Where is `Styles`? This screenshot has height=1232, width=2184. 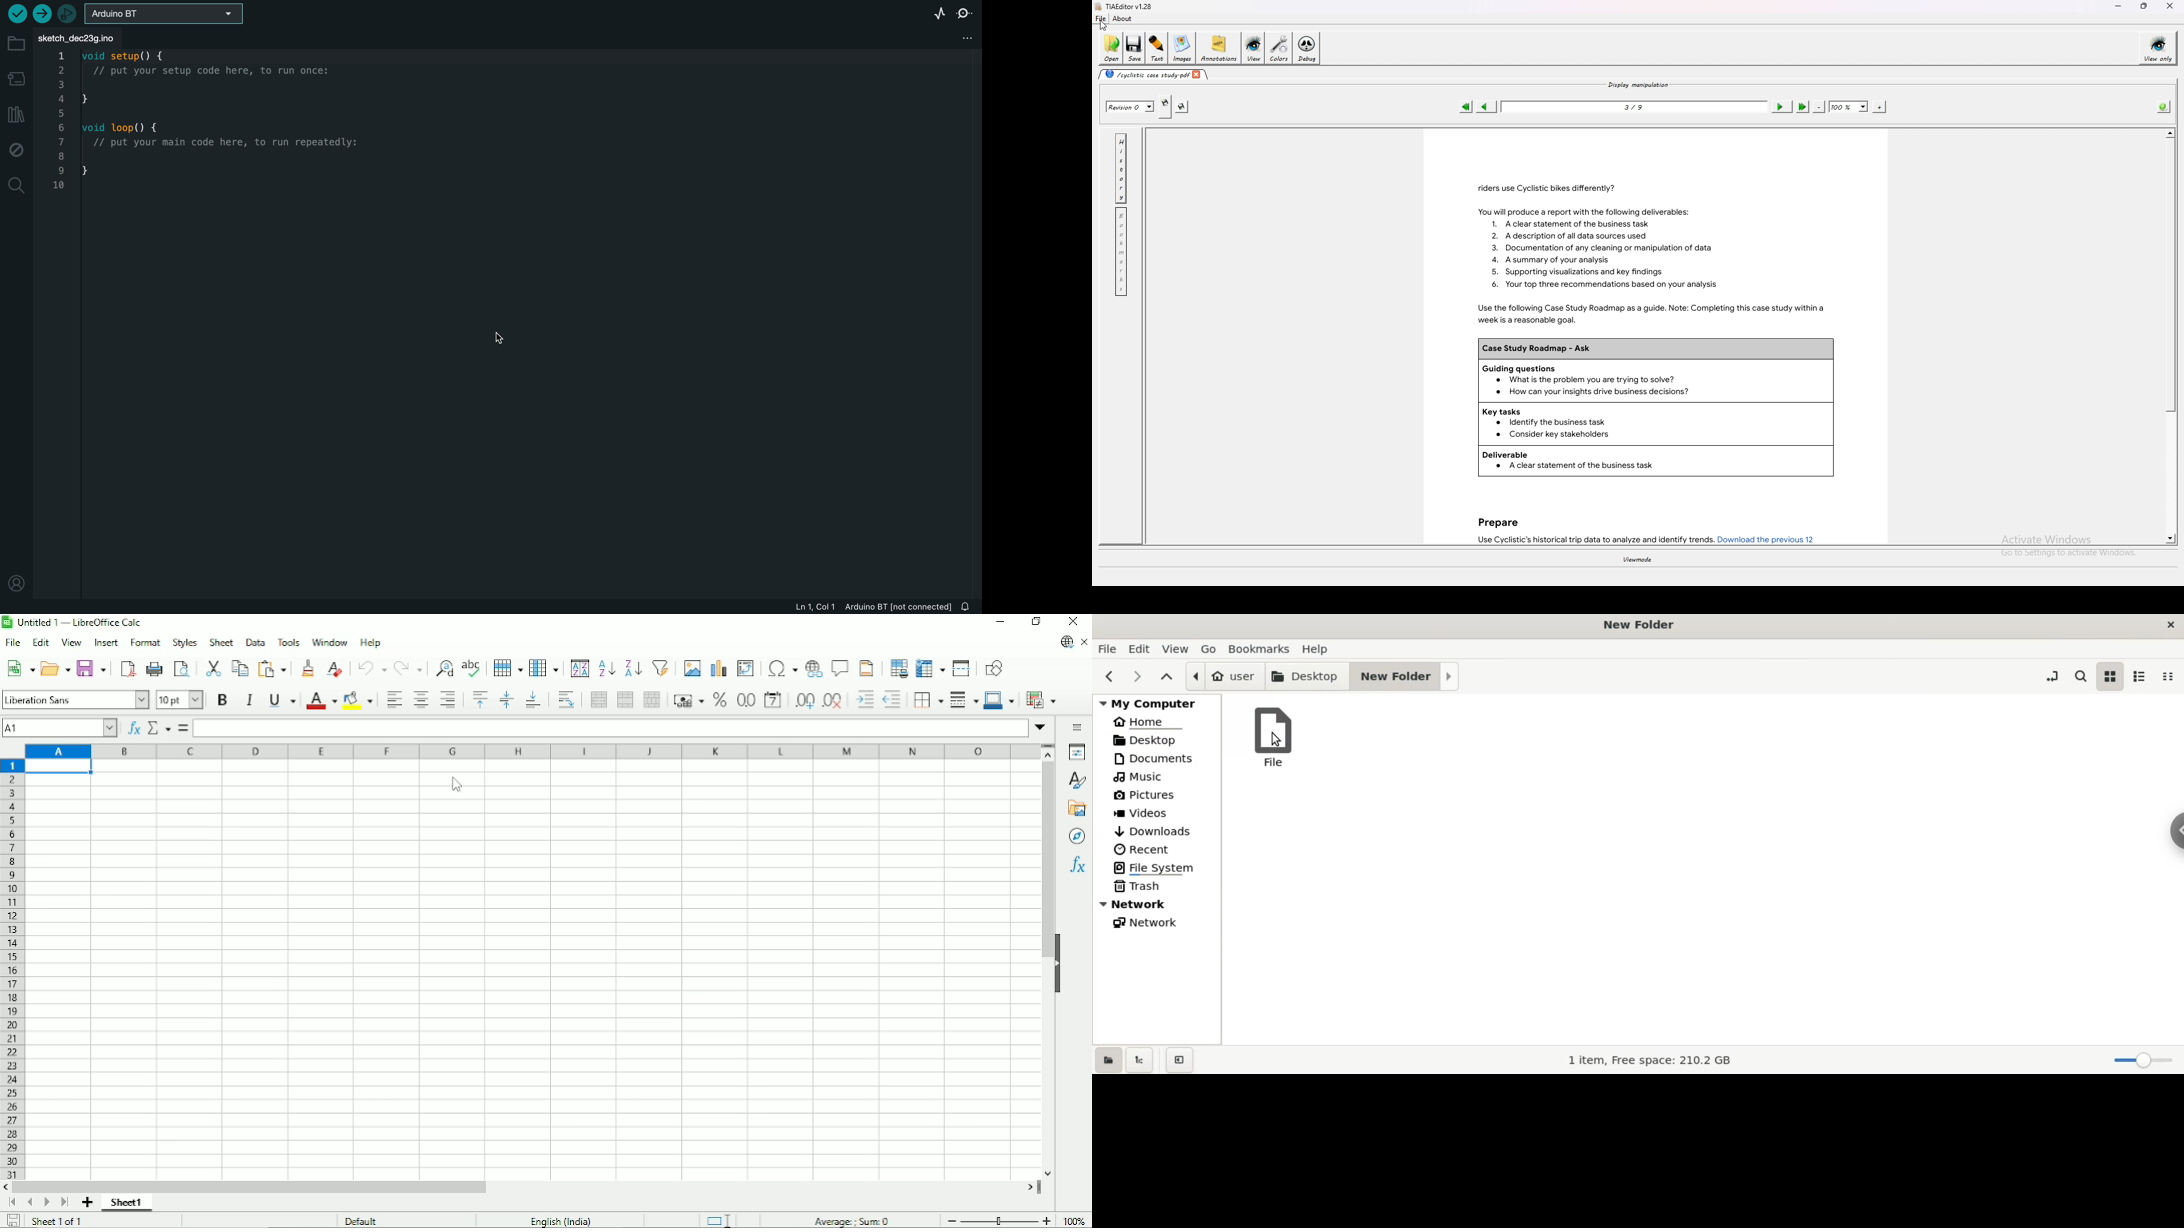
Styles is located at coordinates (184, 642).